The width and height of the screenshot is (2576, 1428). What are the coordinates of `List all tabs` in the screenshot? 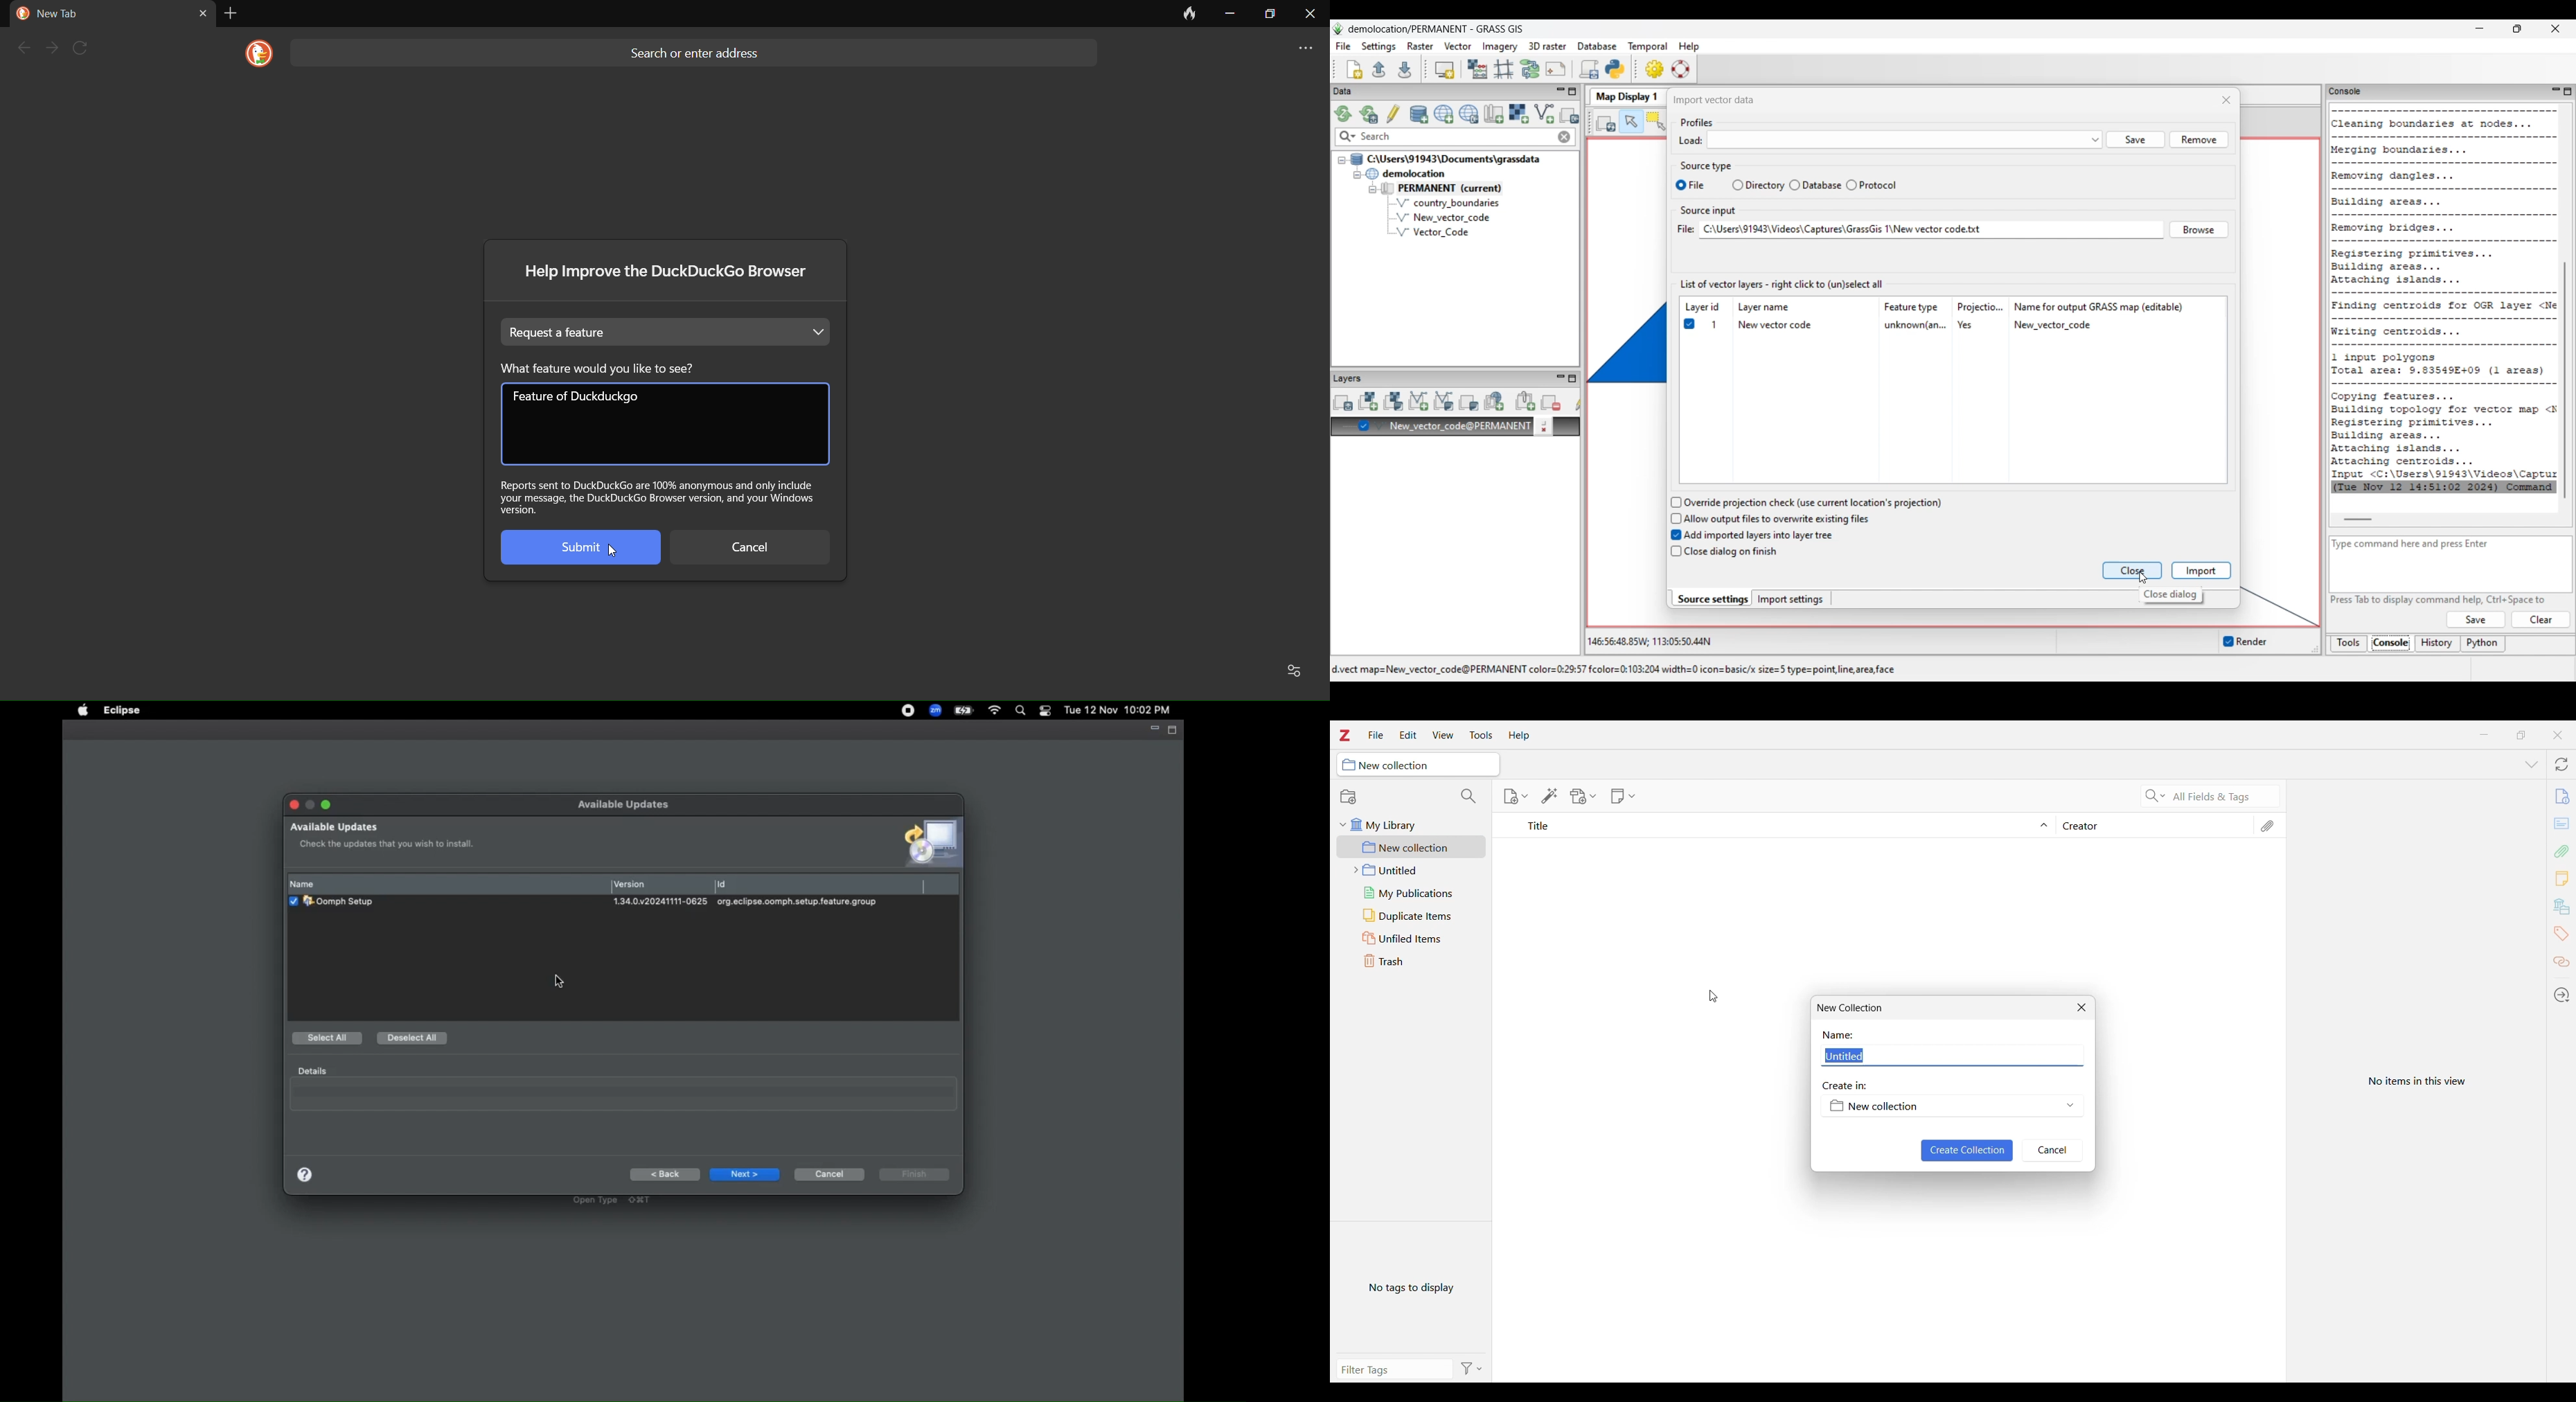 It's located at (2532, 765).